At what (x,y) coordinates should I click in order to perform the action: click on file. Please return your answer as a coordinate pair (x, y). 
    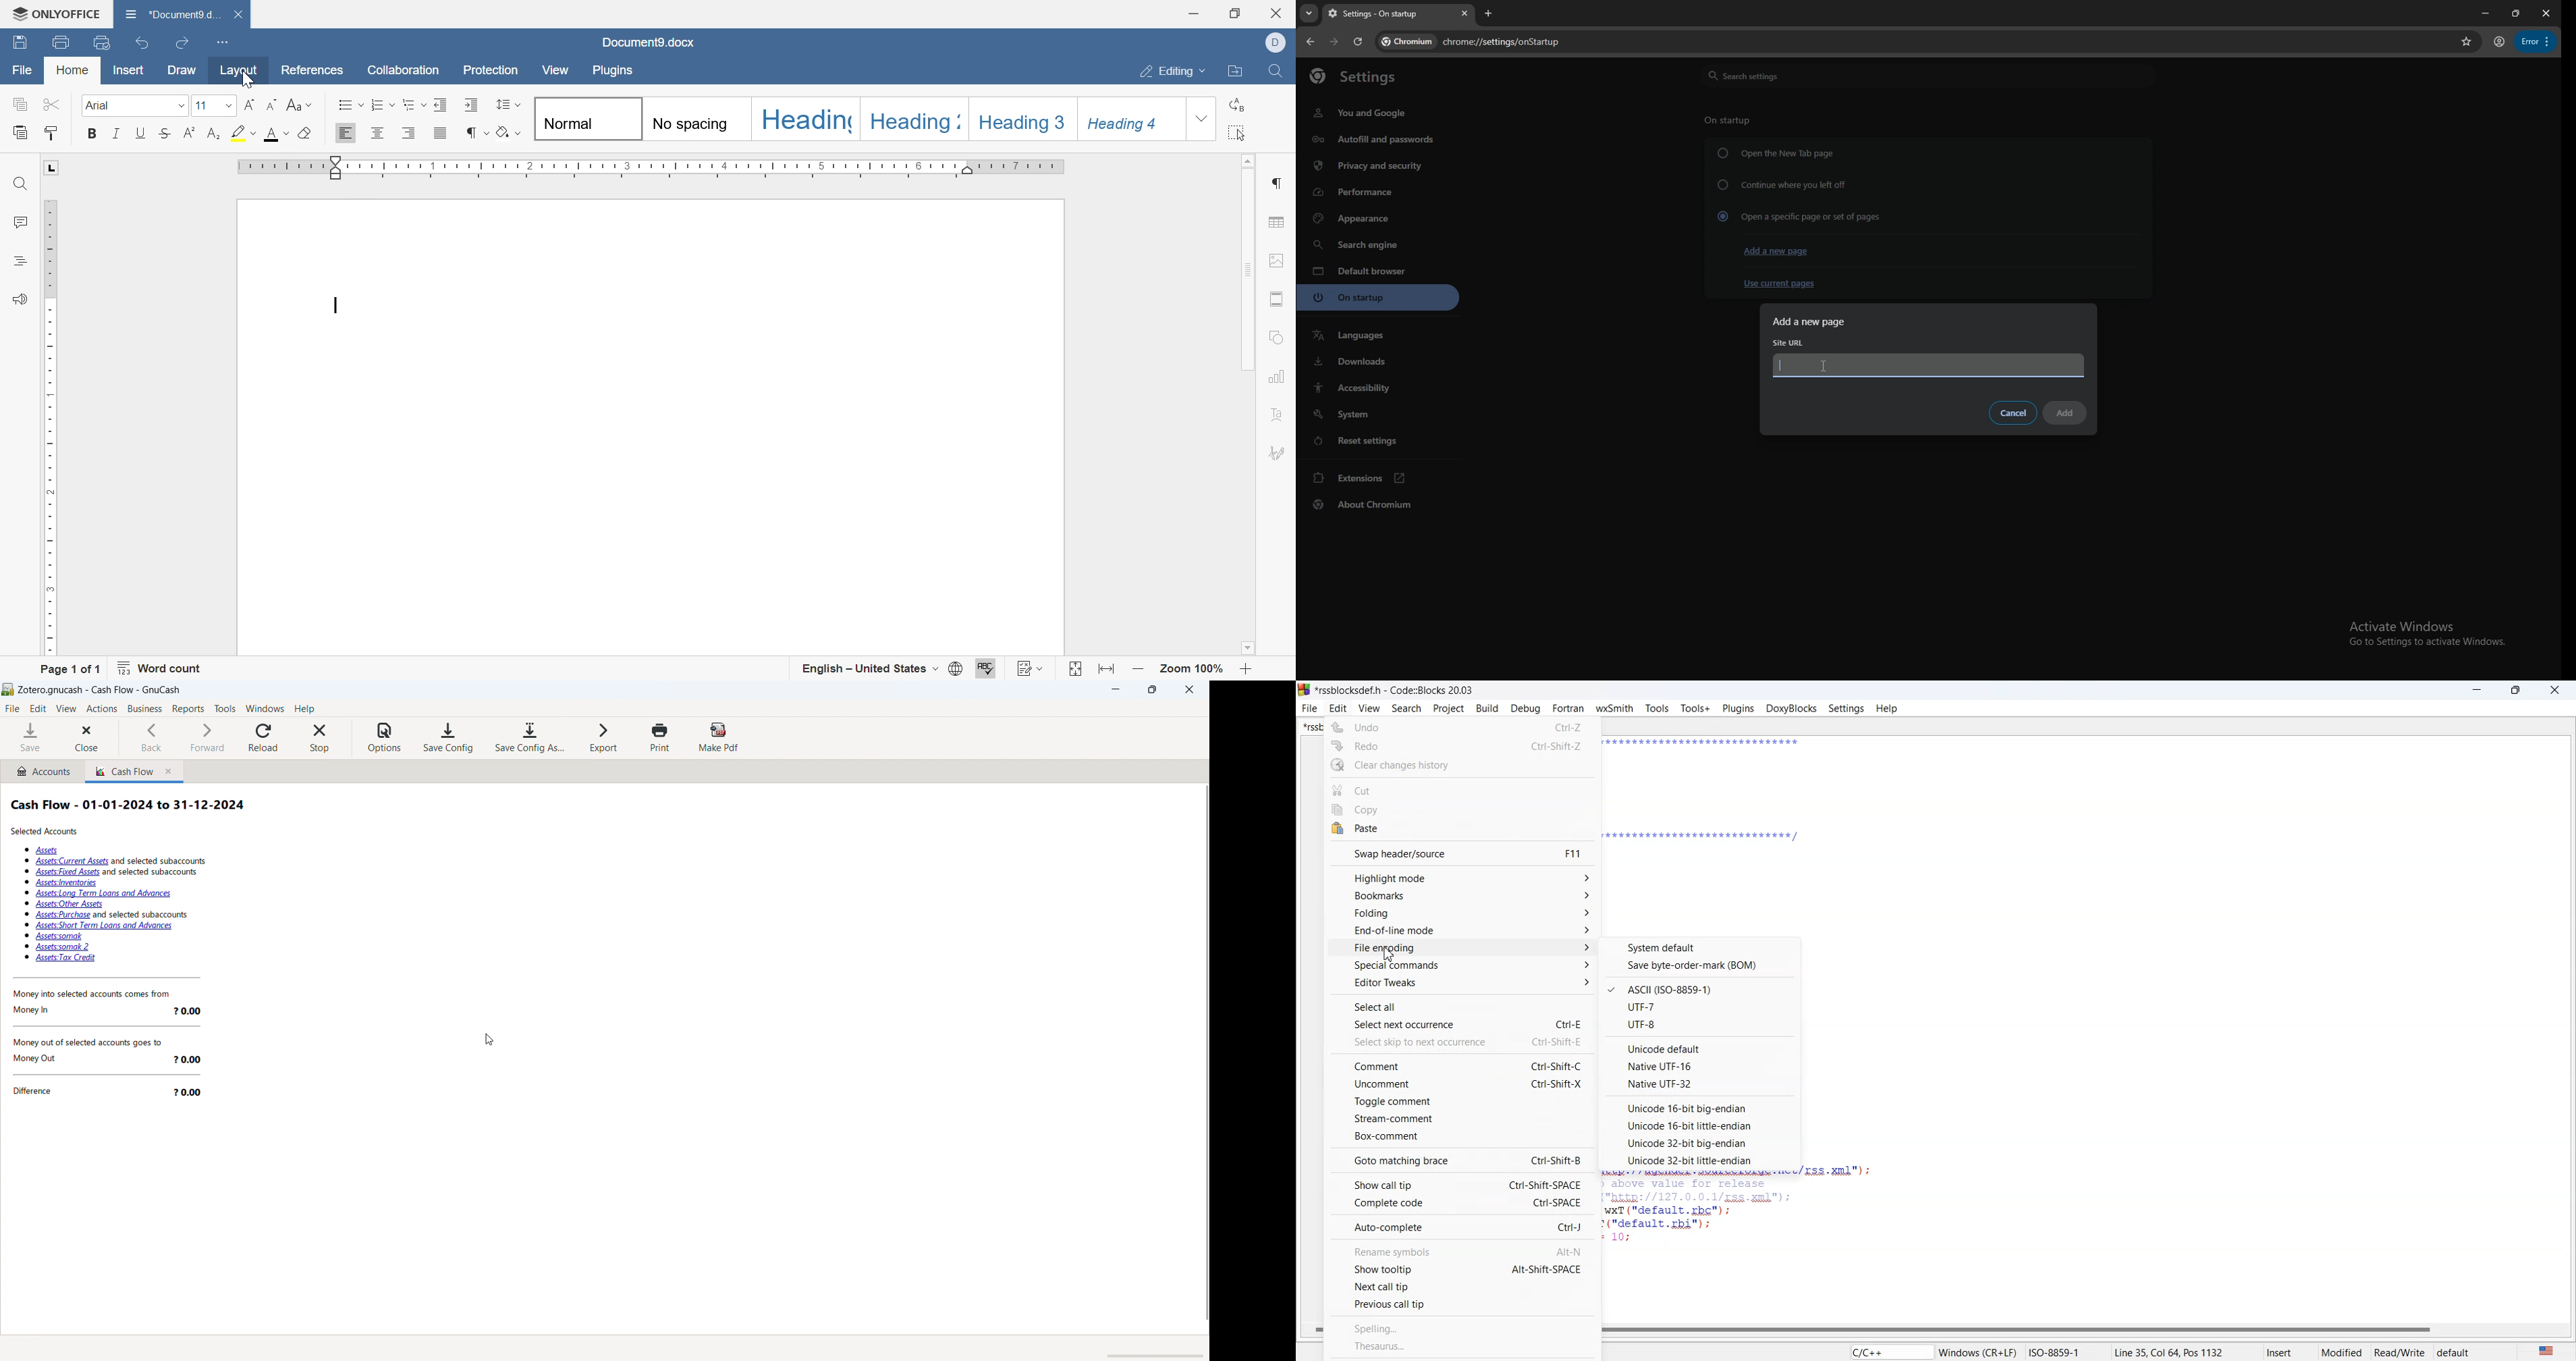
    Looking at the image, I should click on (13, 708).